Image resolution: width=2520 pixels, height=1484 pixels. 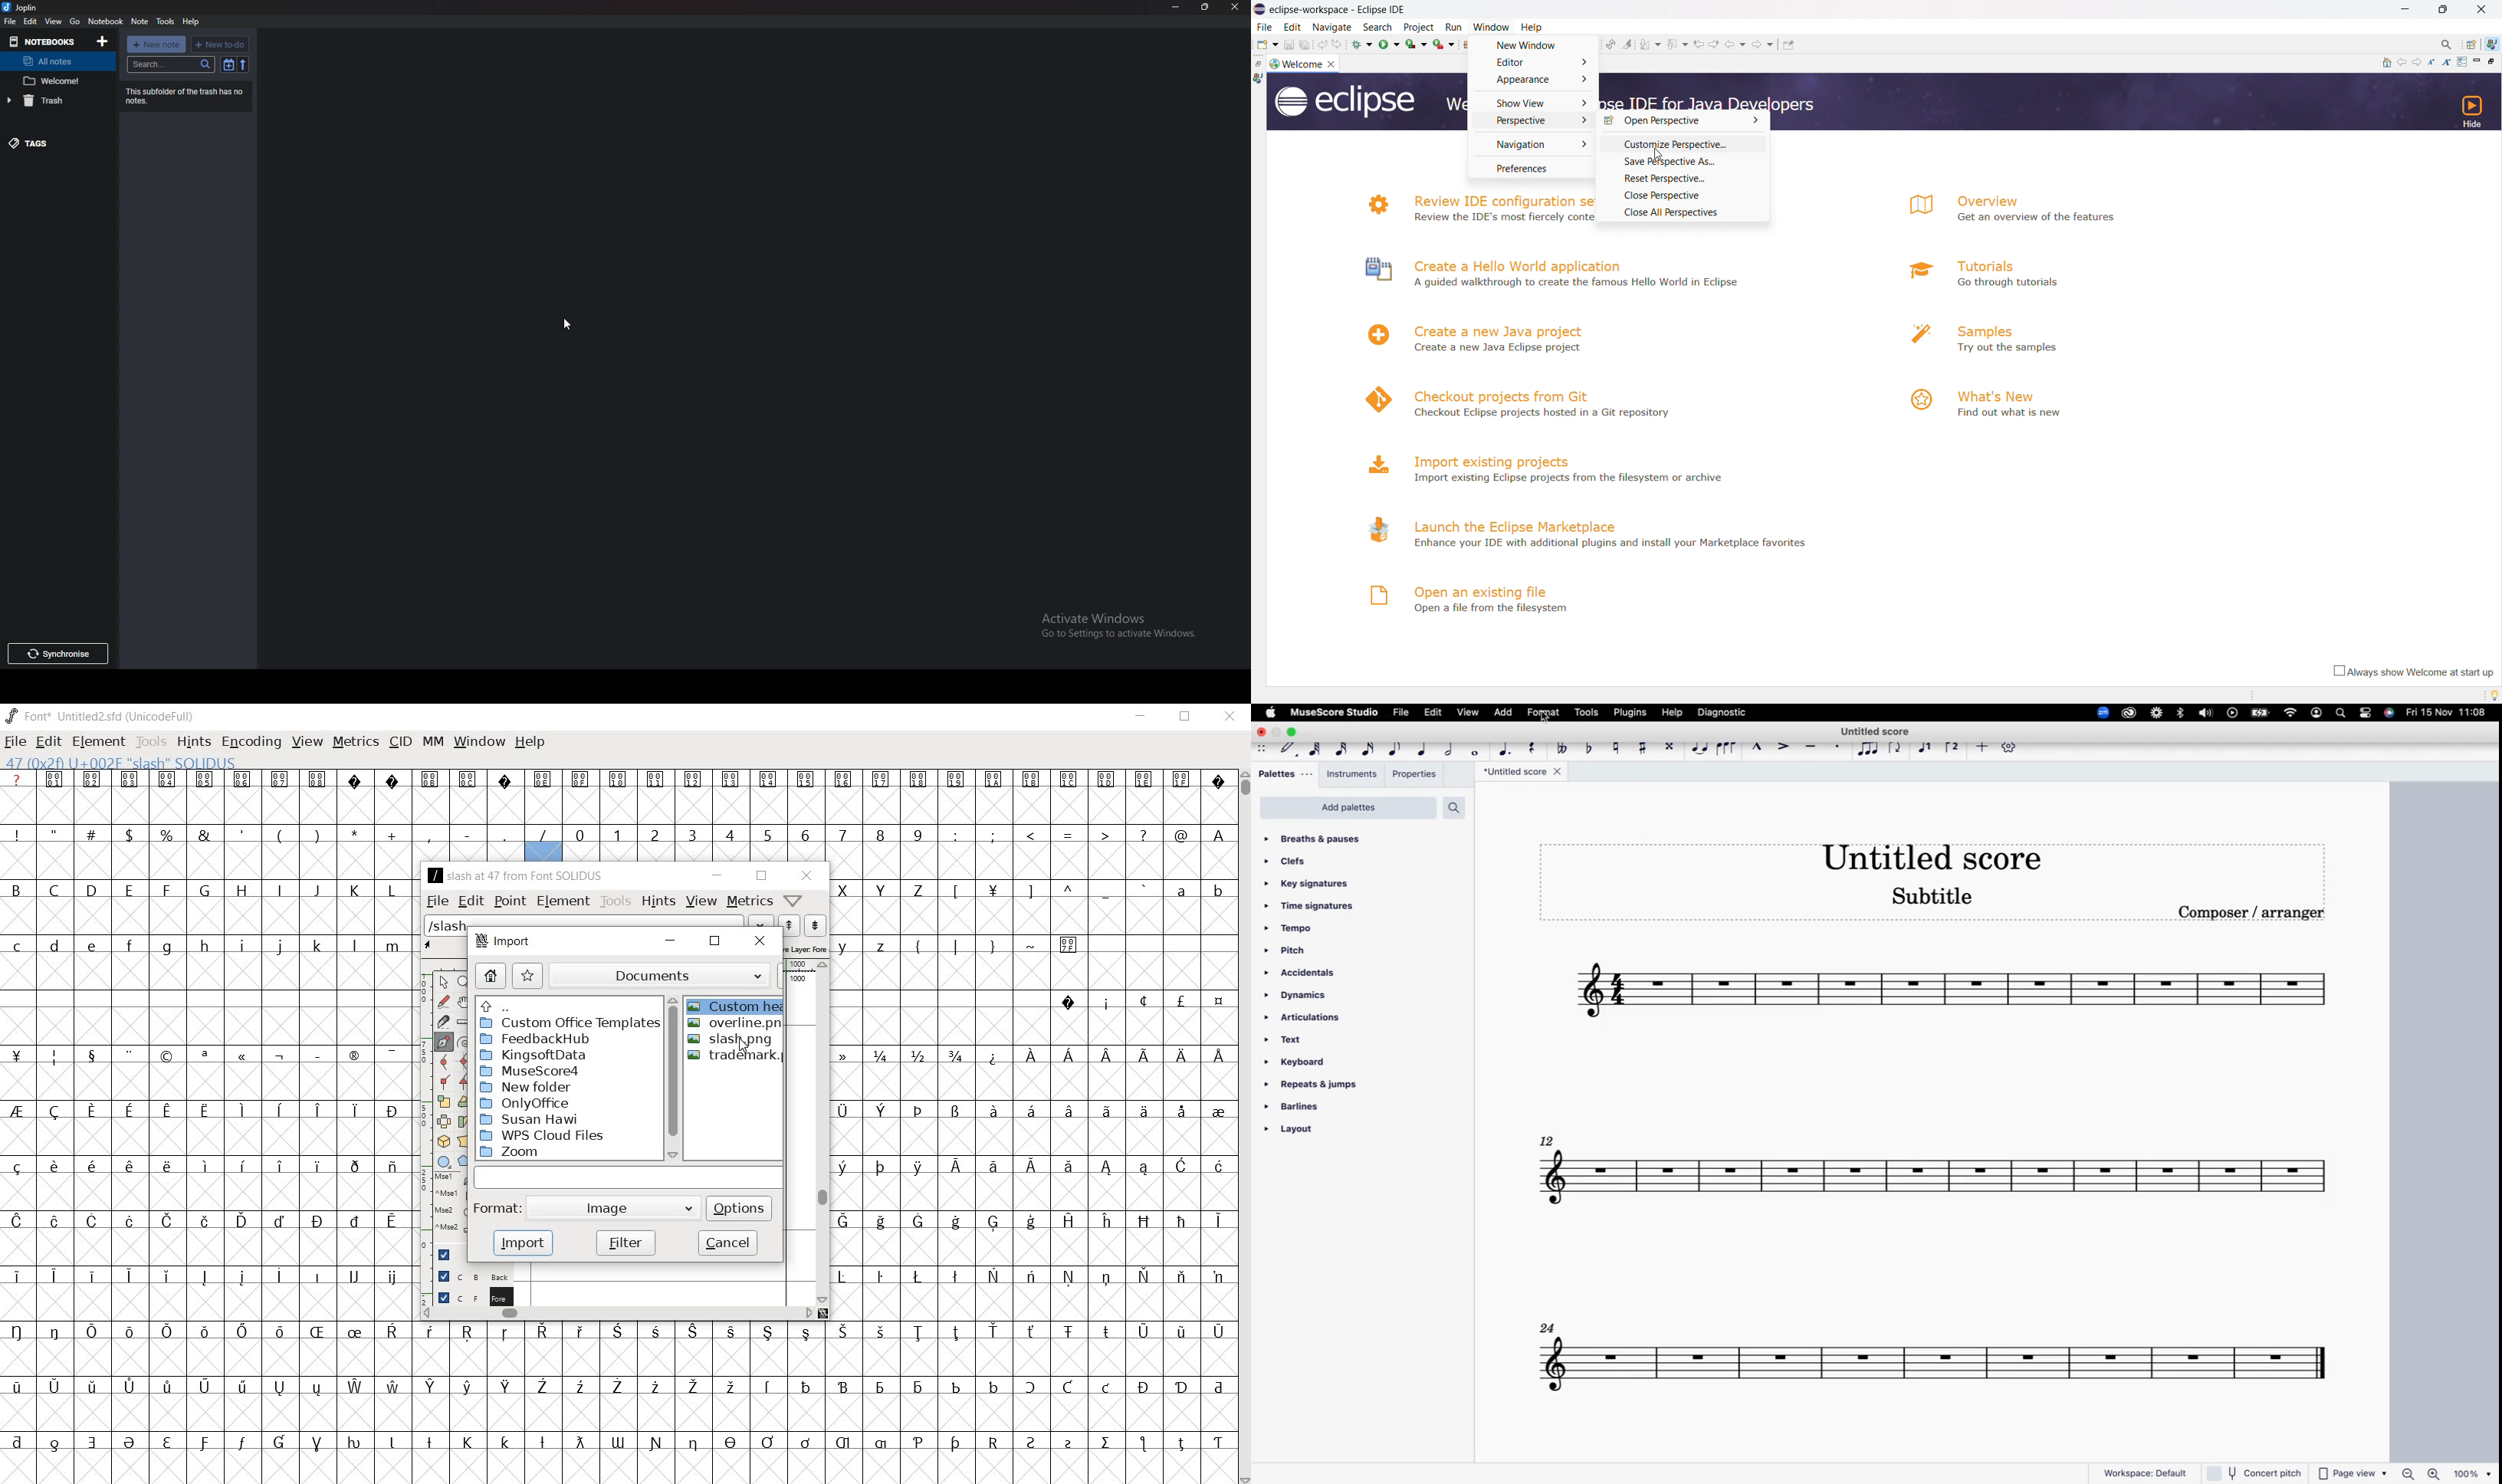 I want to click on help, so click(x=193, y=22).